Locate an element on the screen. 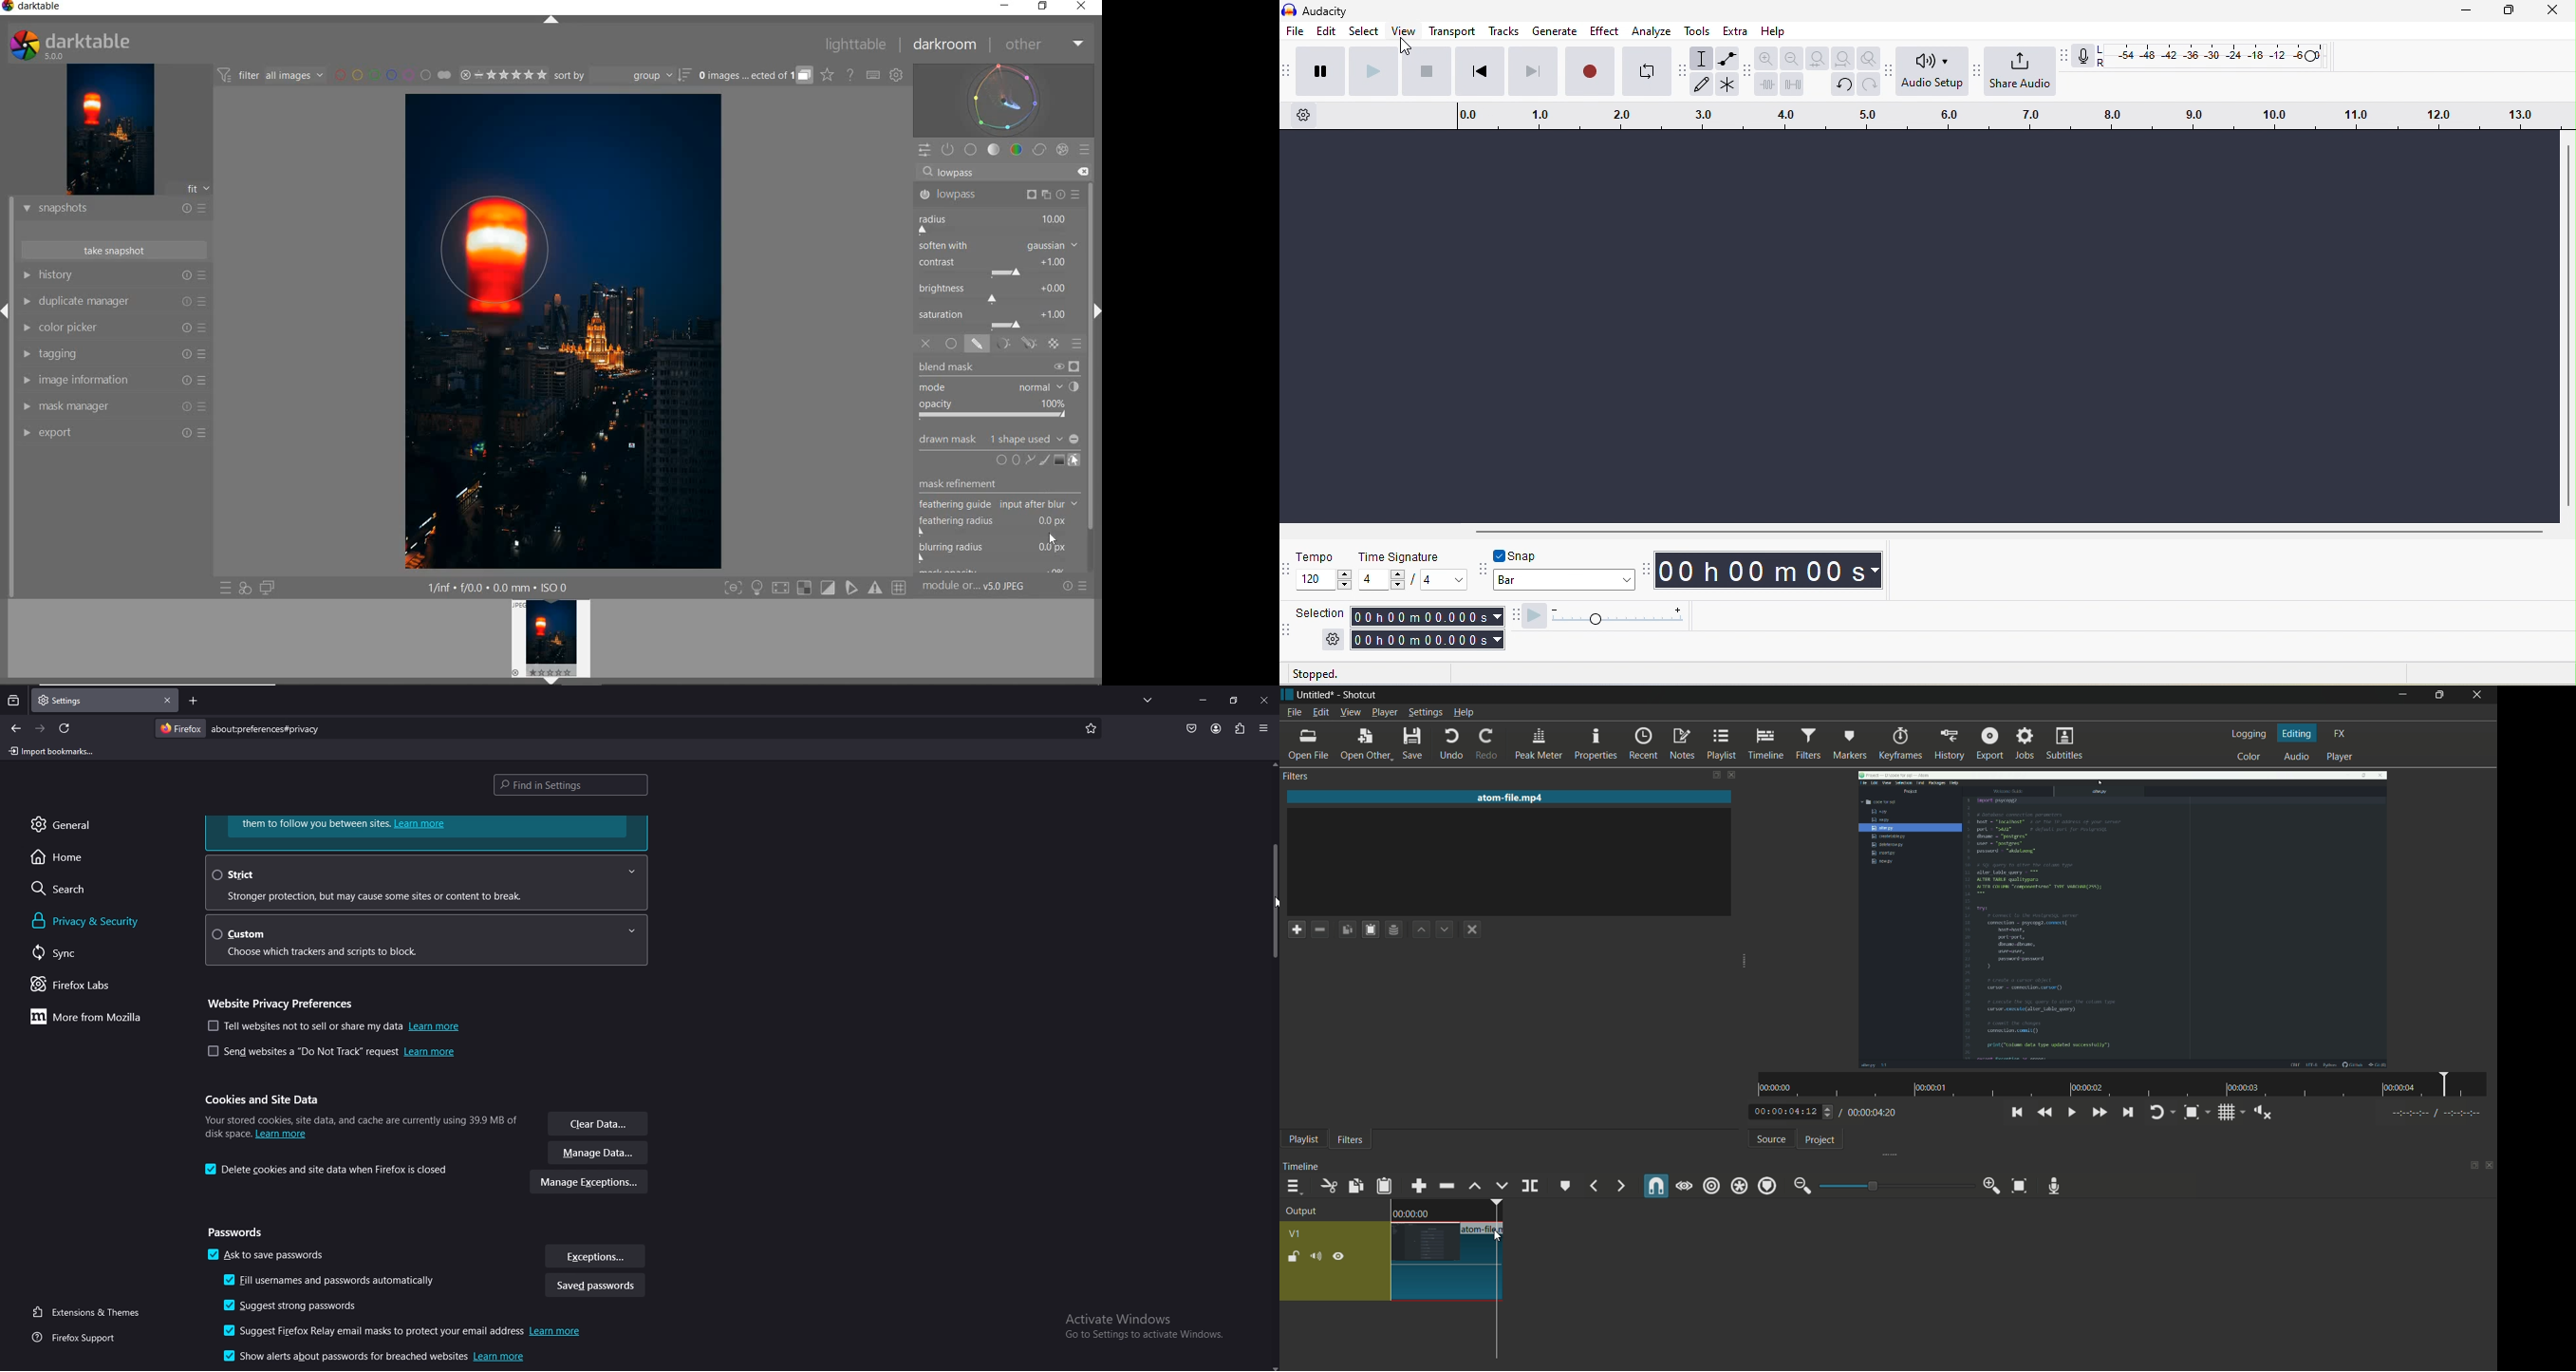  split at playhead is located at coordinates (1531, 1185).